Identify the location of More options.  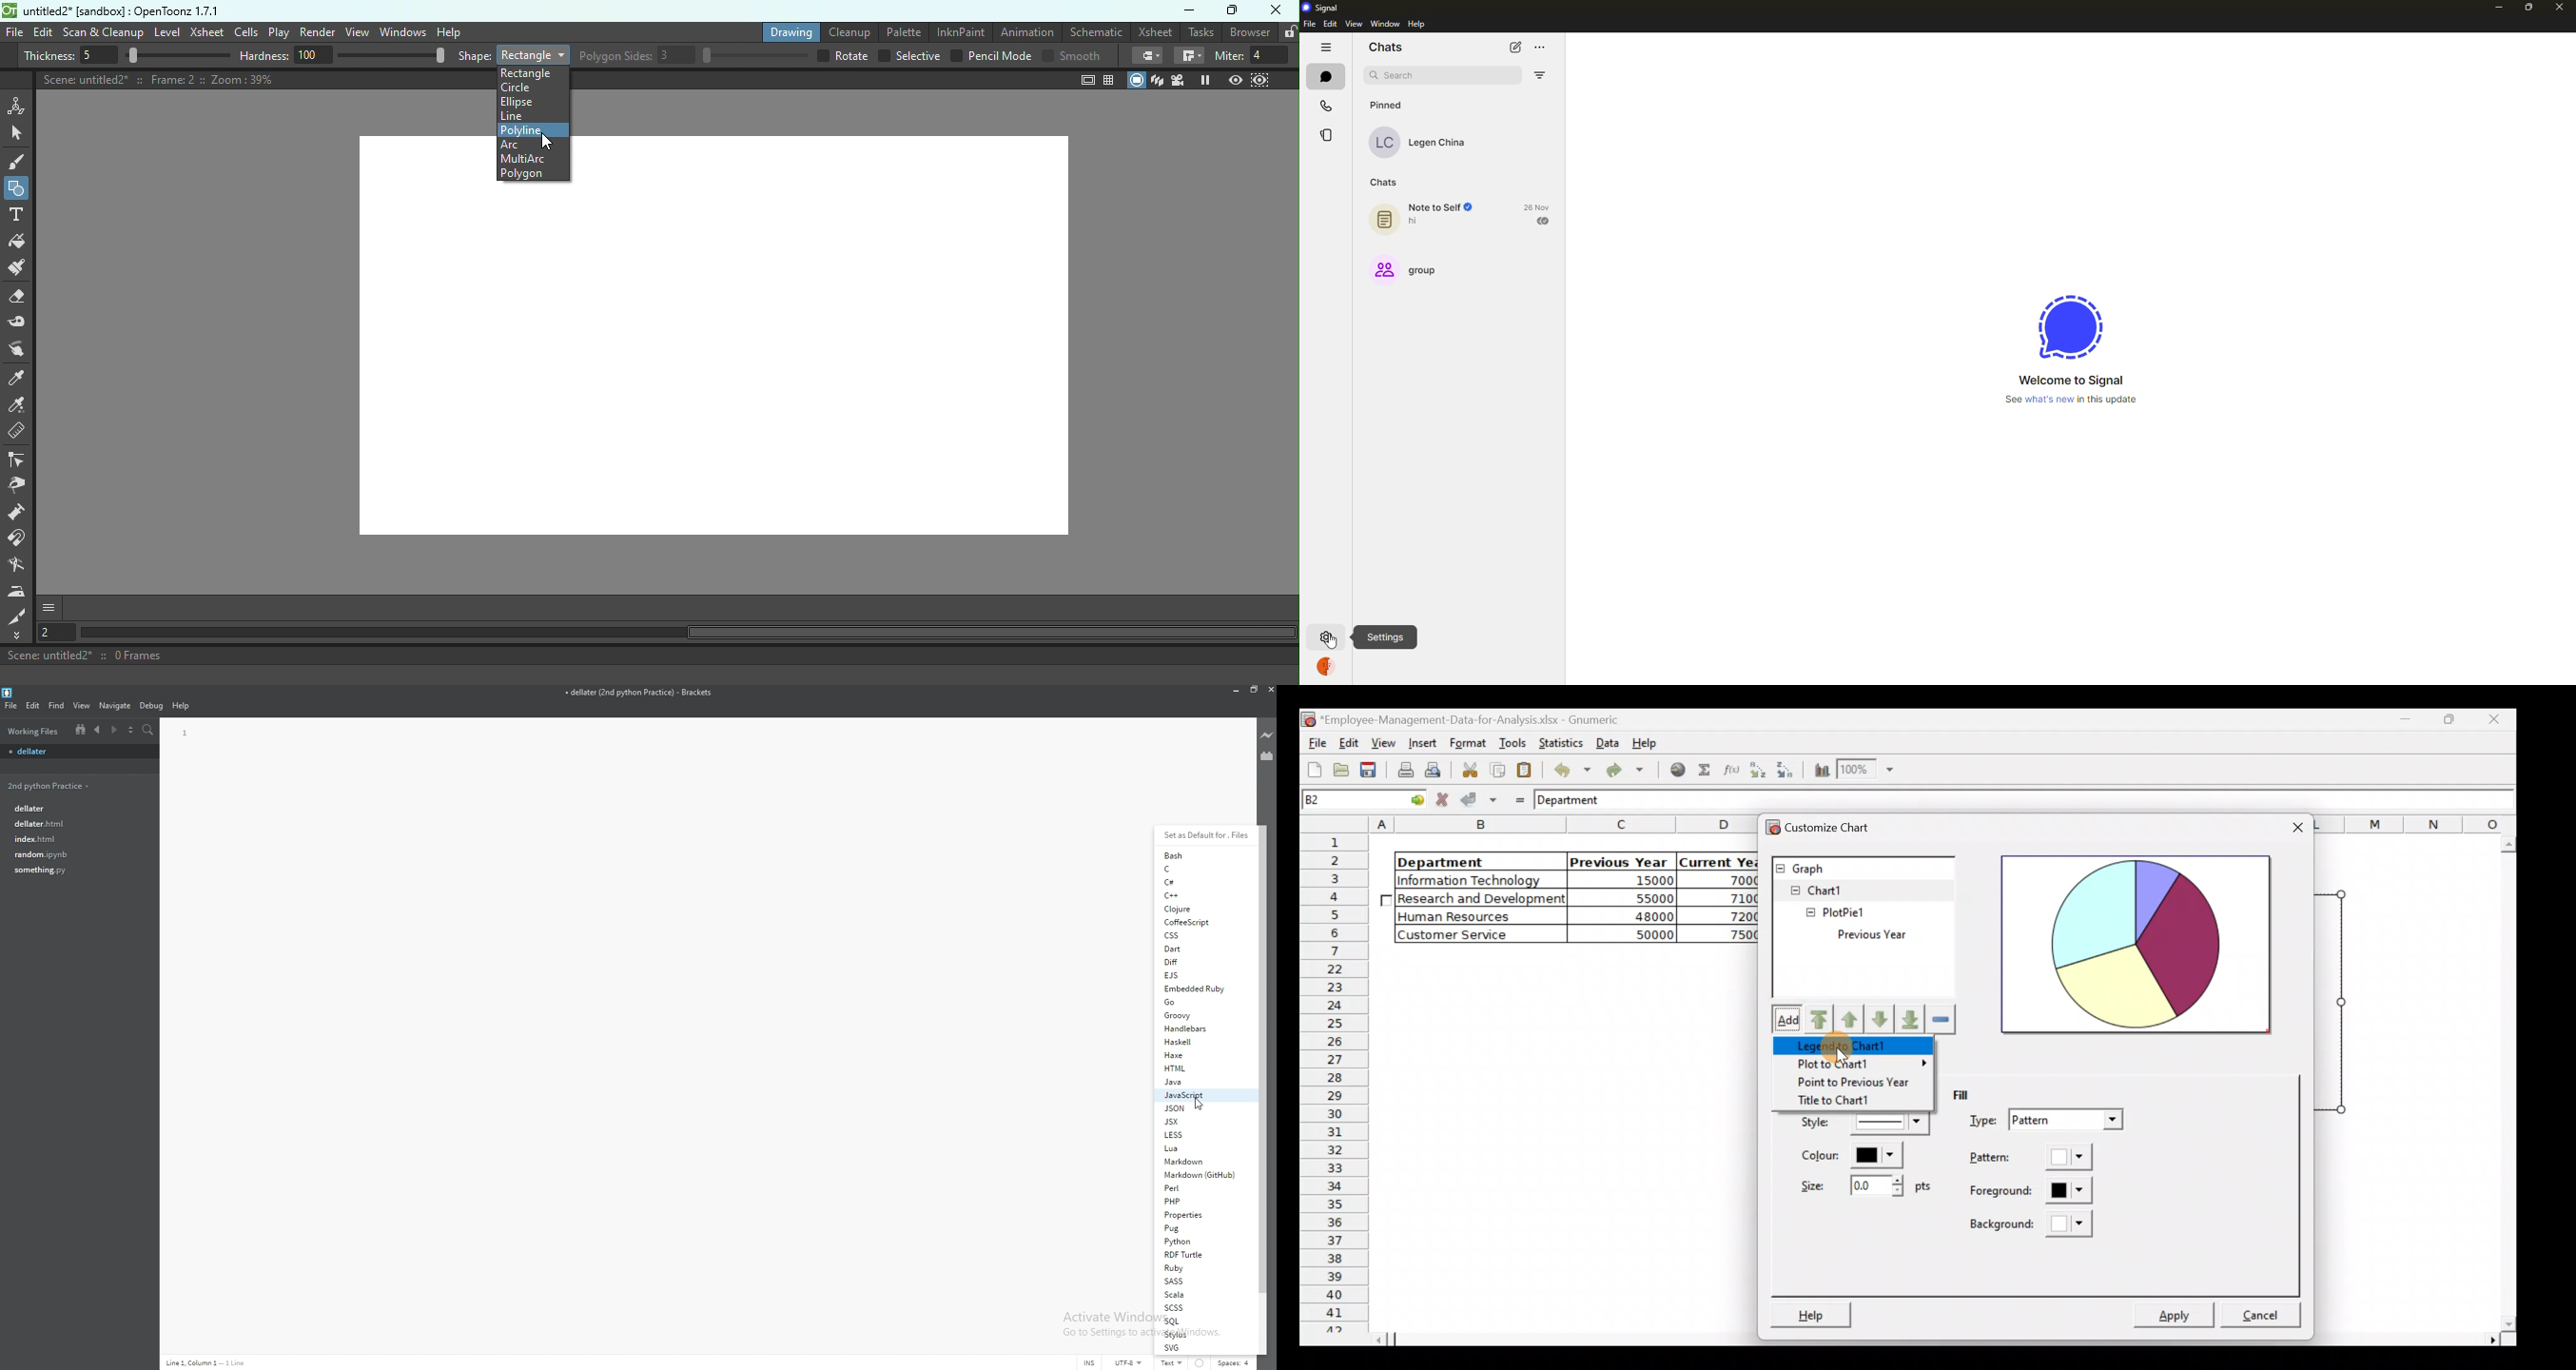
(49, 609).